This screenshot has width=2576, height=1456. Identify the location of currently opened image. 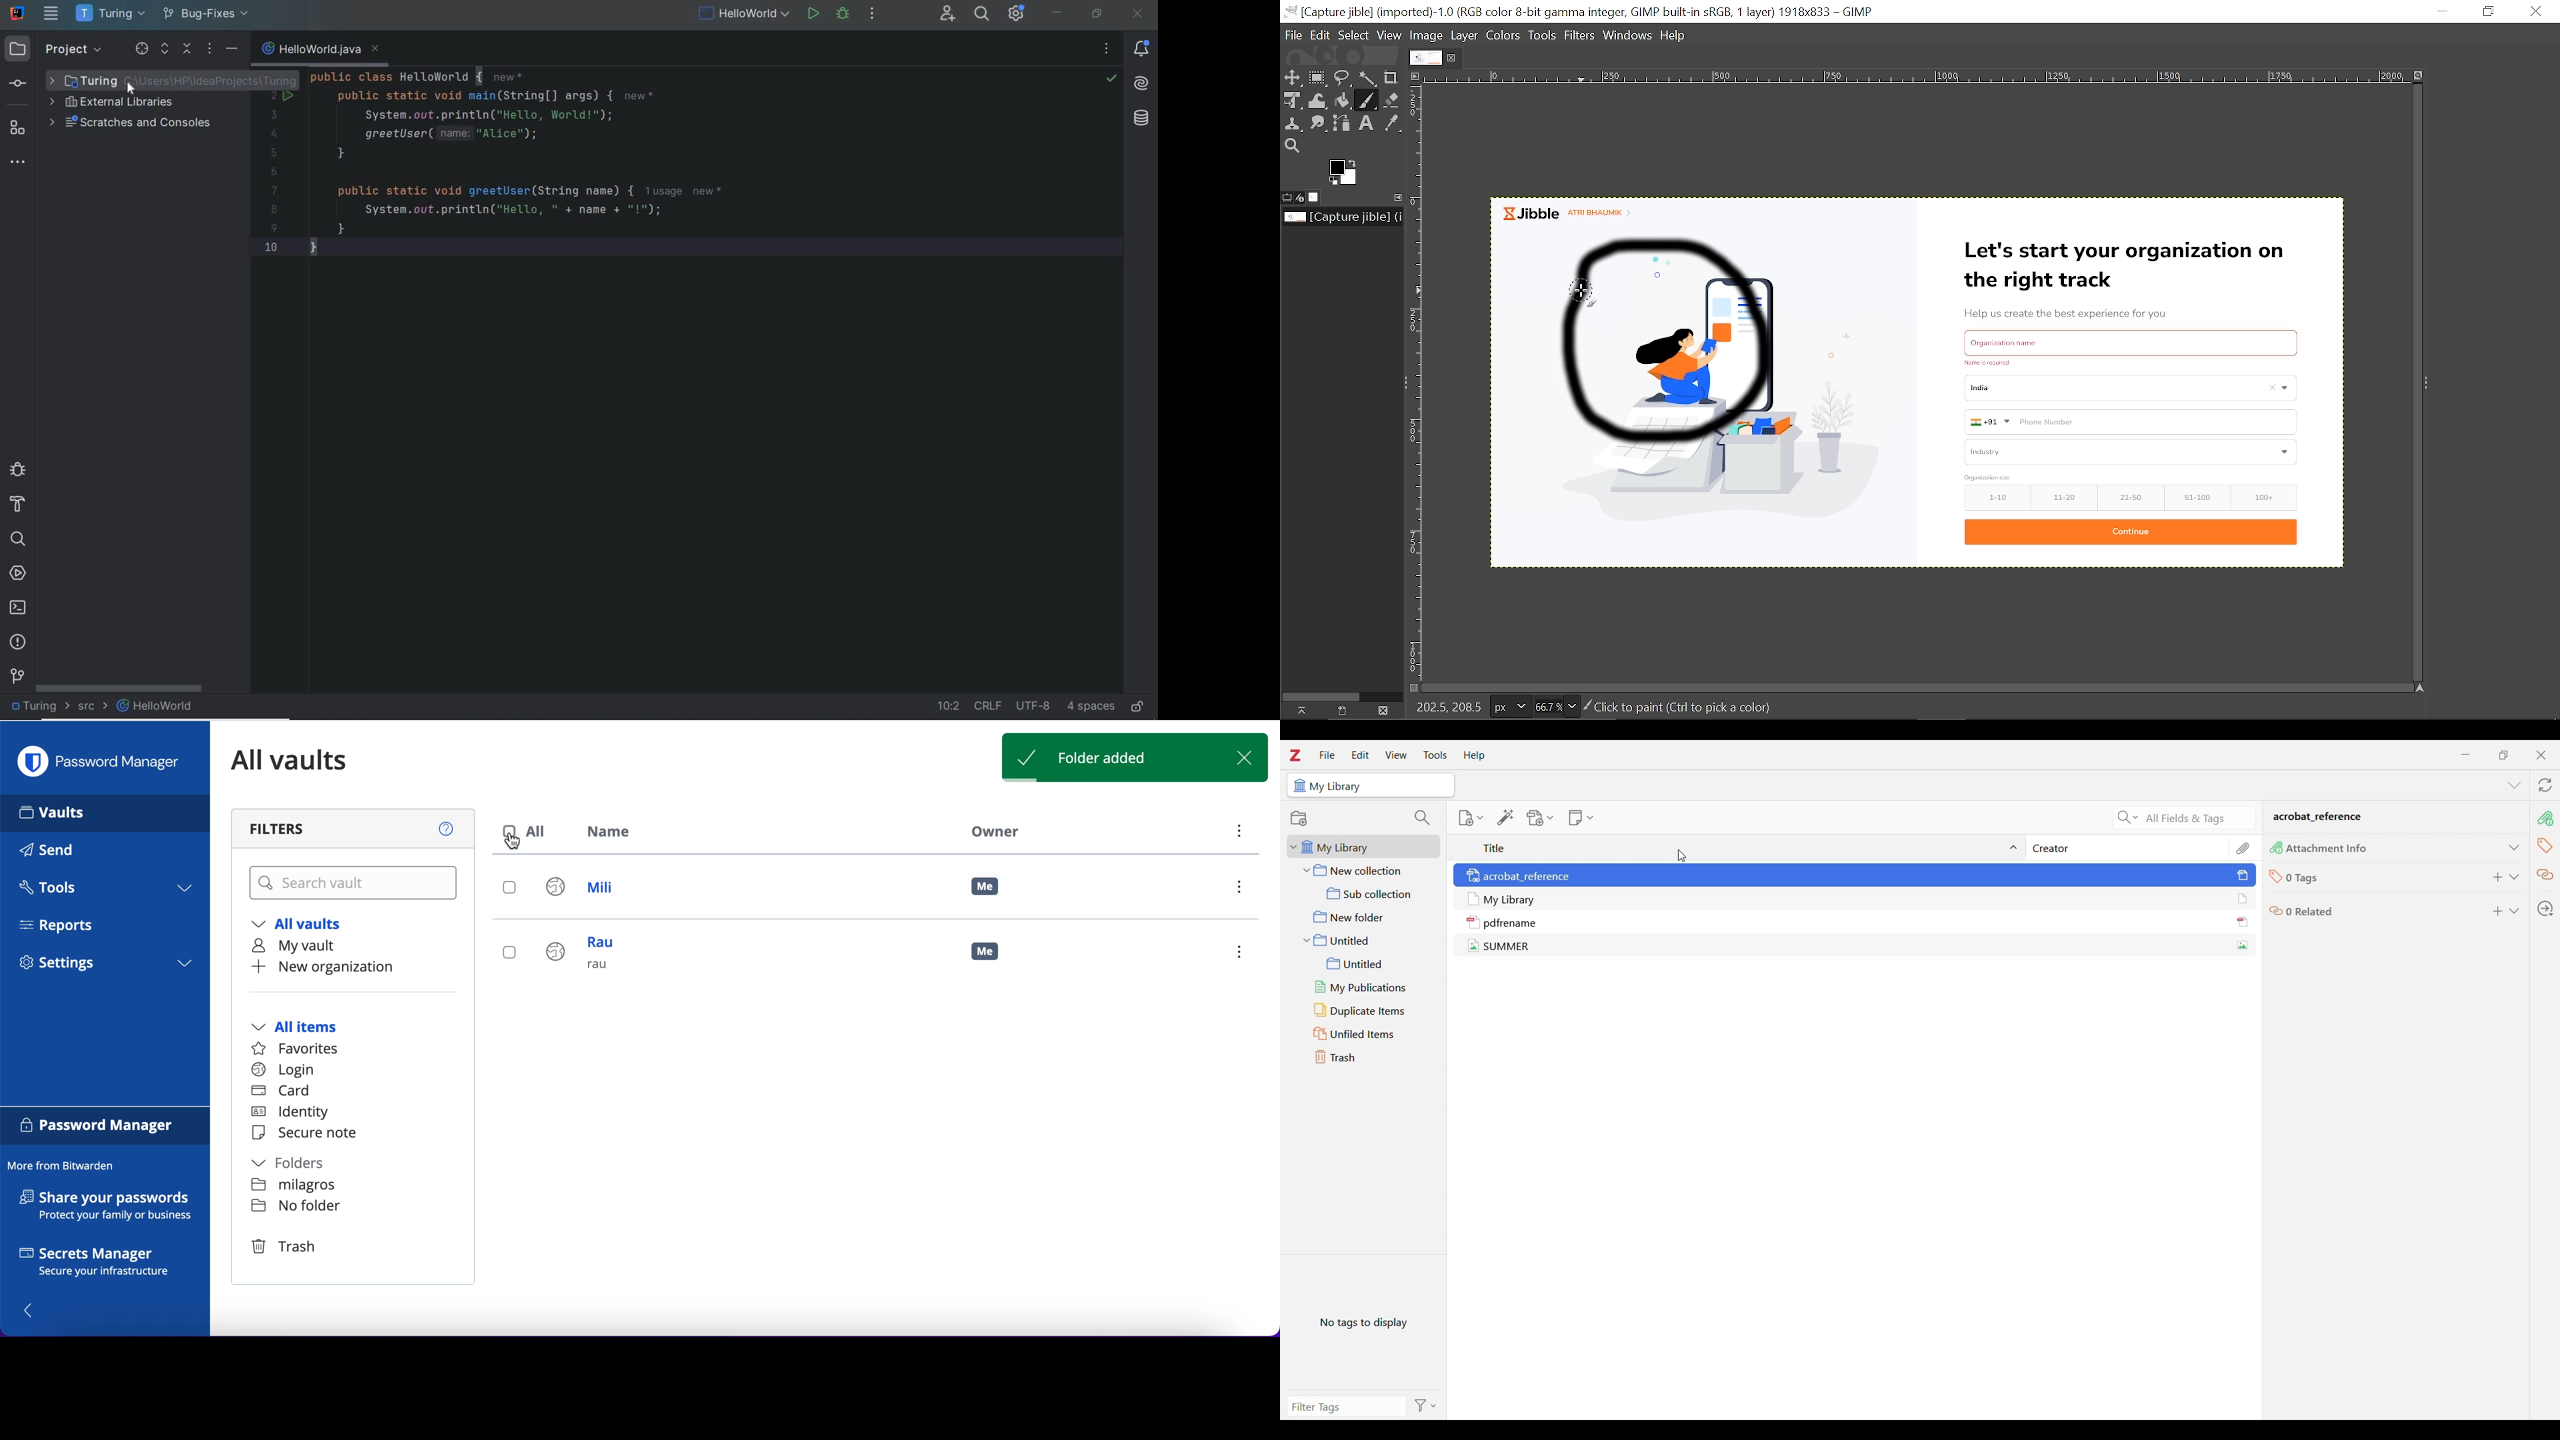
(1639, 217).